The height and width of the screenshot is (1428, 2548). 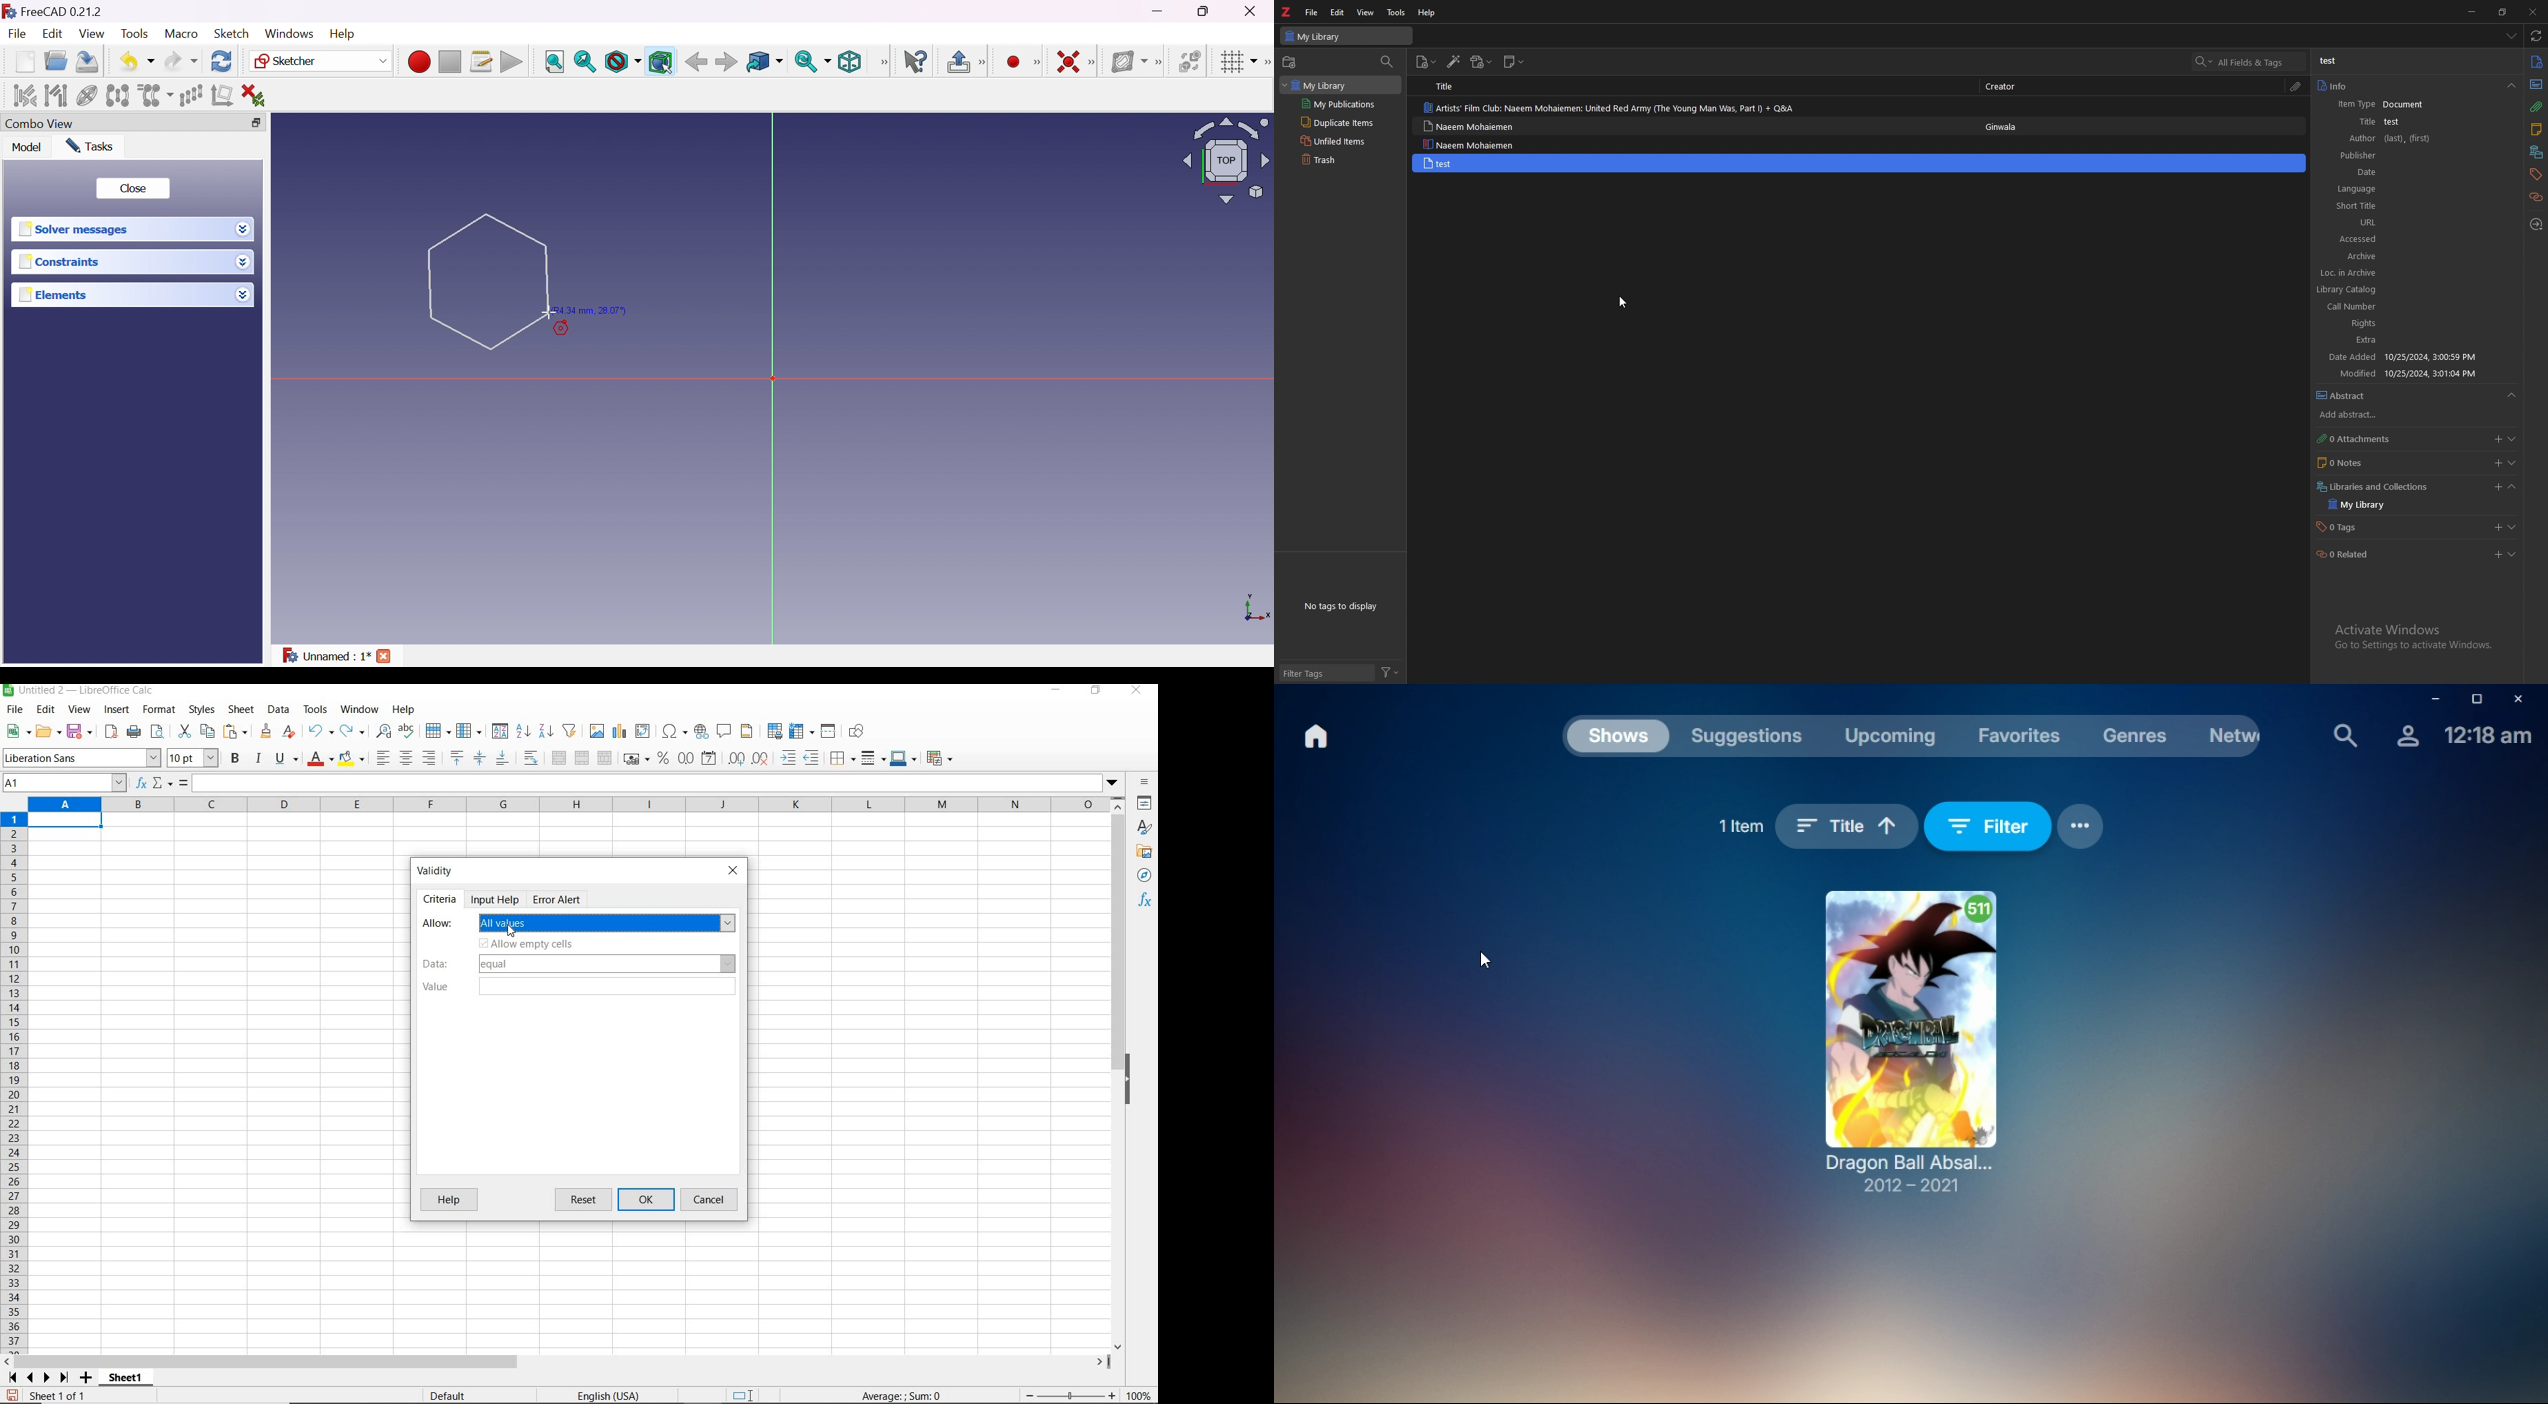 I want to click on View, so click(x=92, y=34).